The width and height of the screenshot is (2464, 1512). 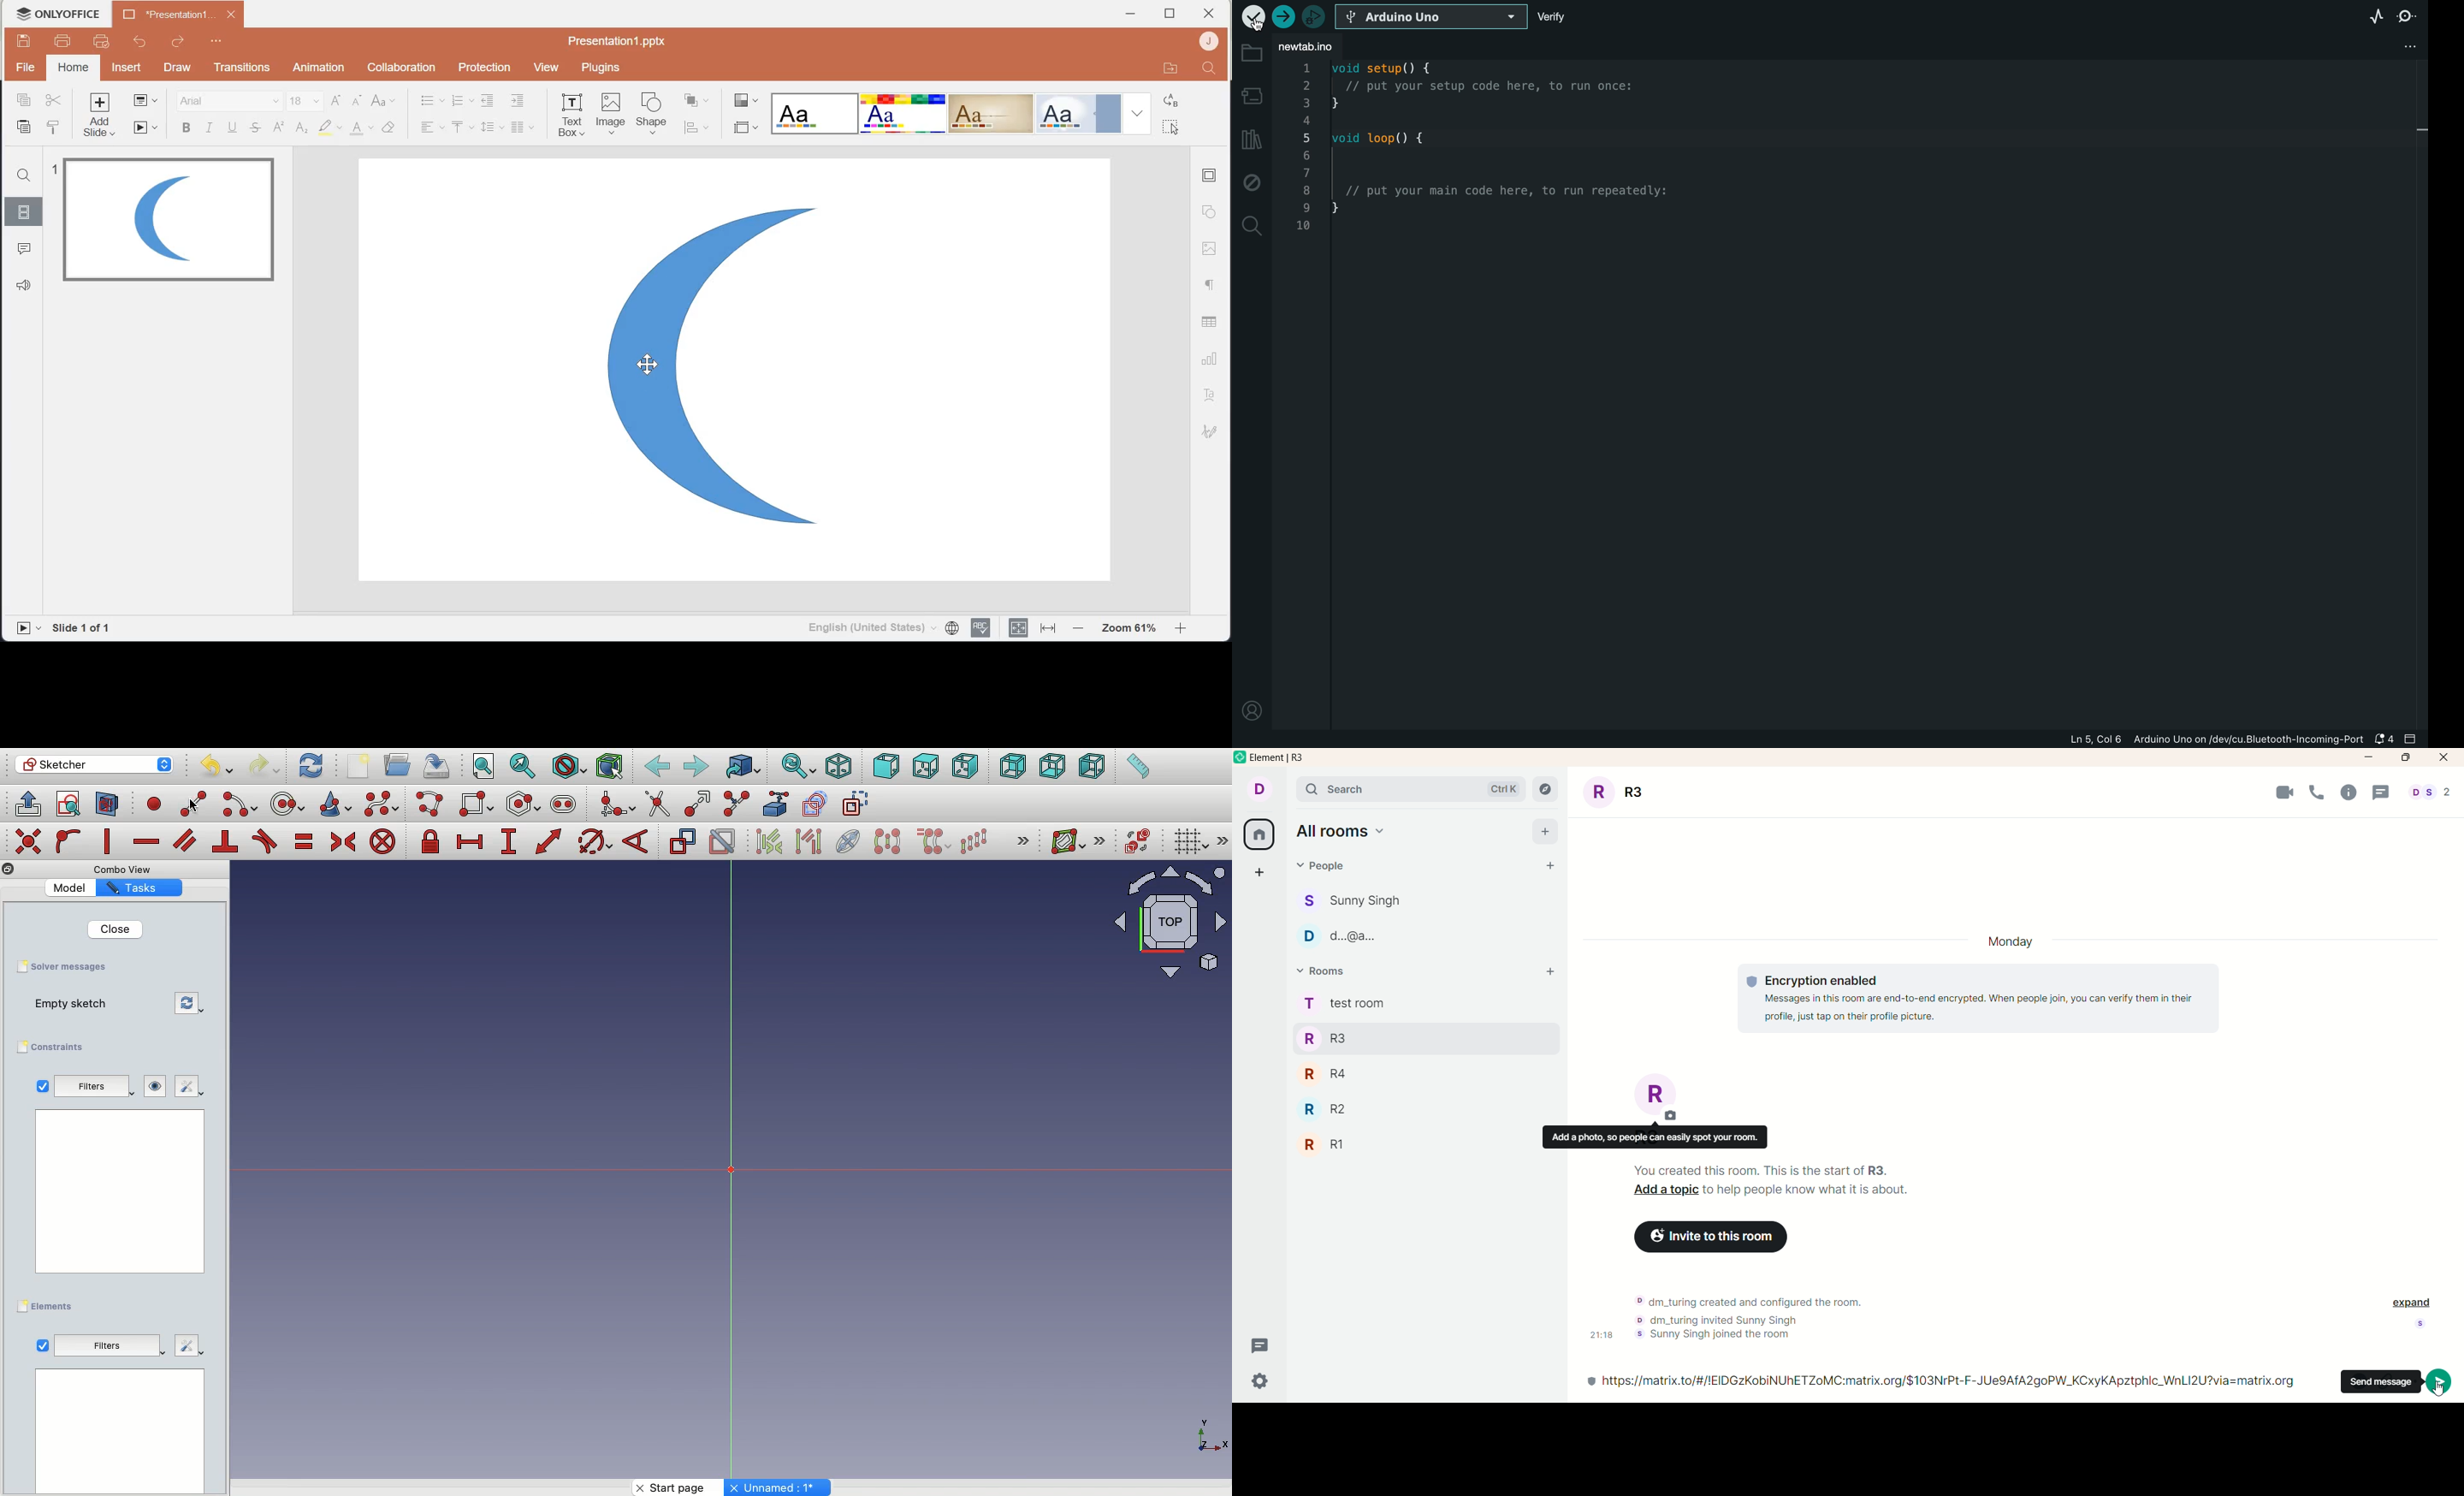 What do you see at coordinates (240, 804) in the screenshot?
I see `arc` at bounding box center [240, 804].